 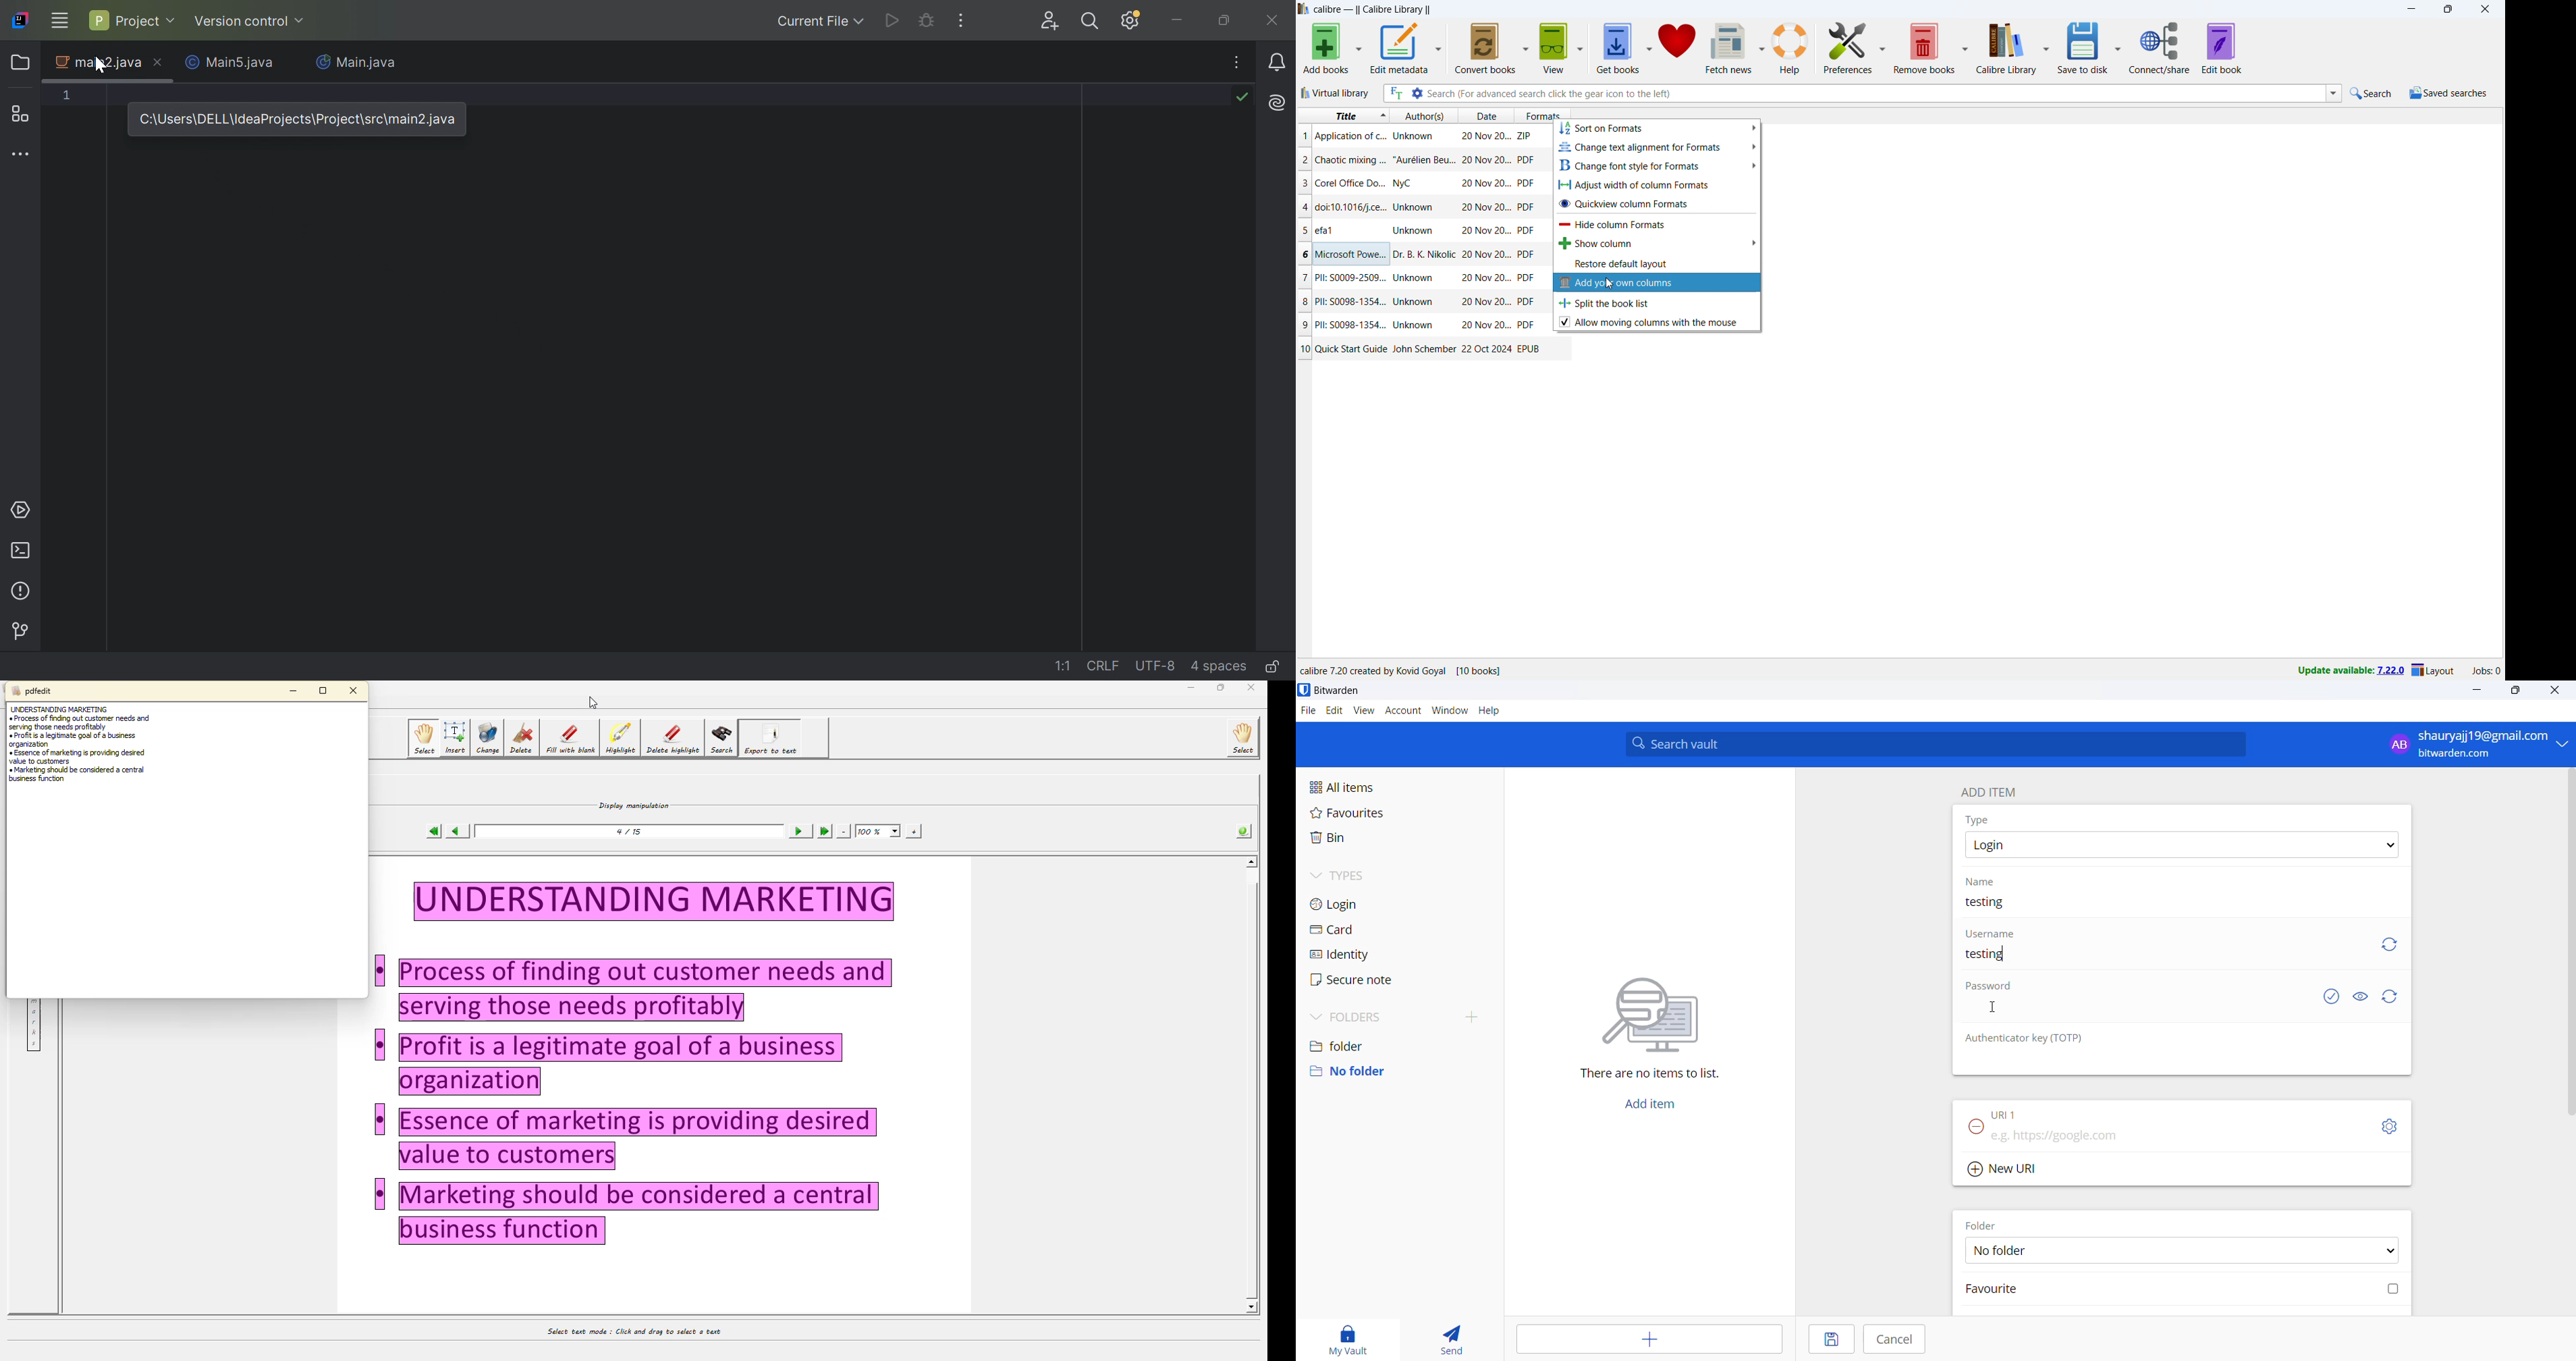 What do you see at coordinates (1656, 183) in the screenshot?
I see `adjust width of column formats` at bounding box center [1656, 183].